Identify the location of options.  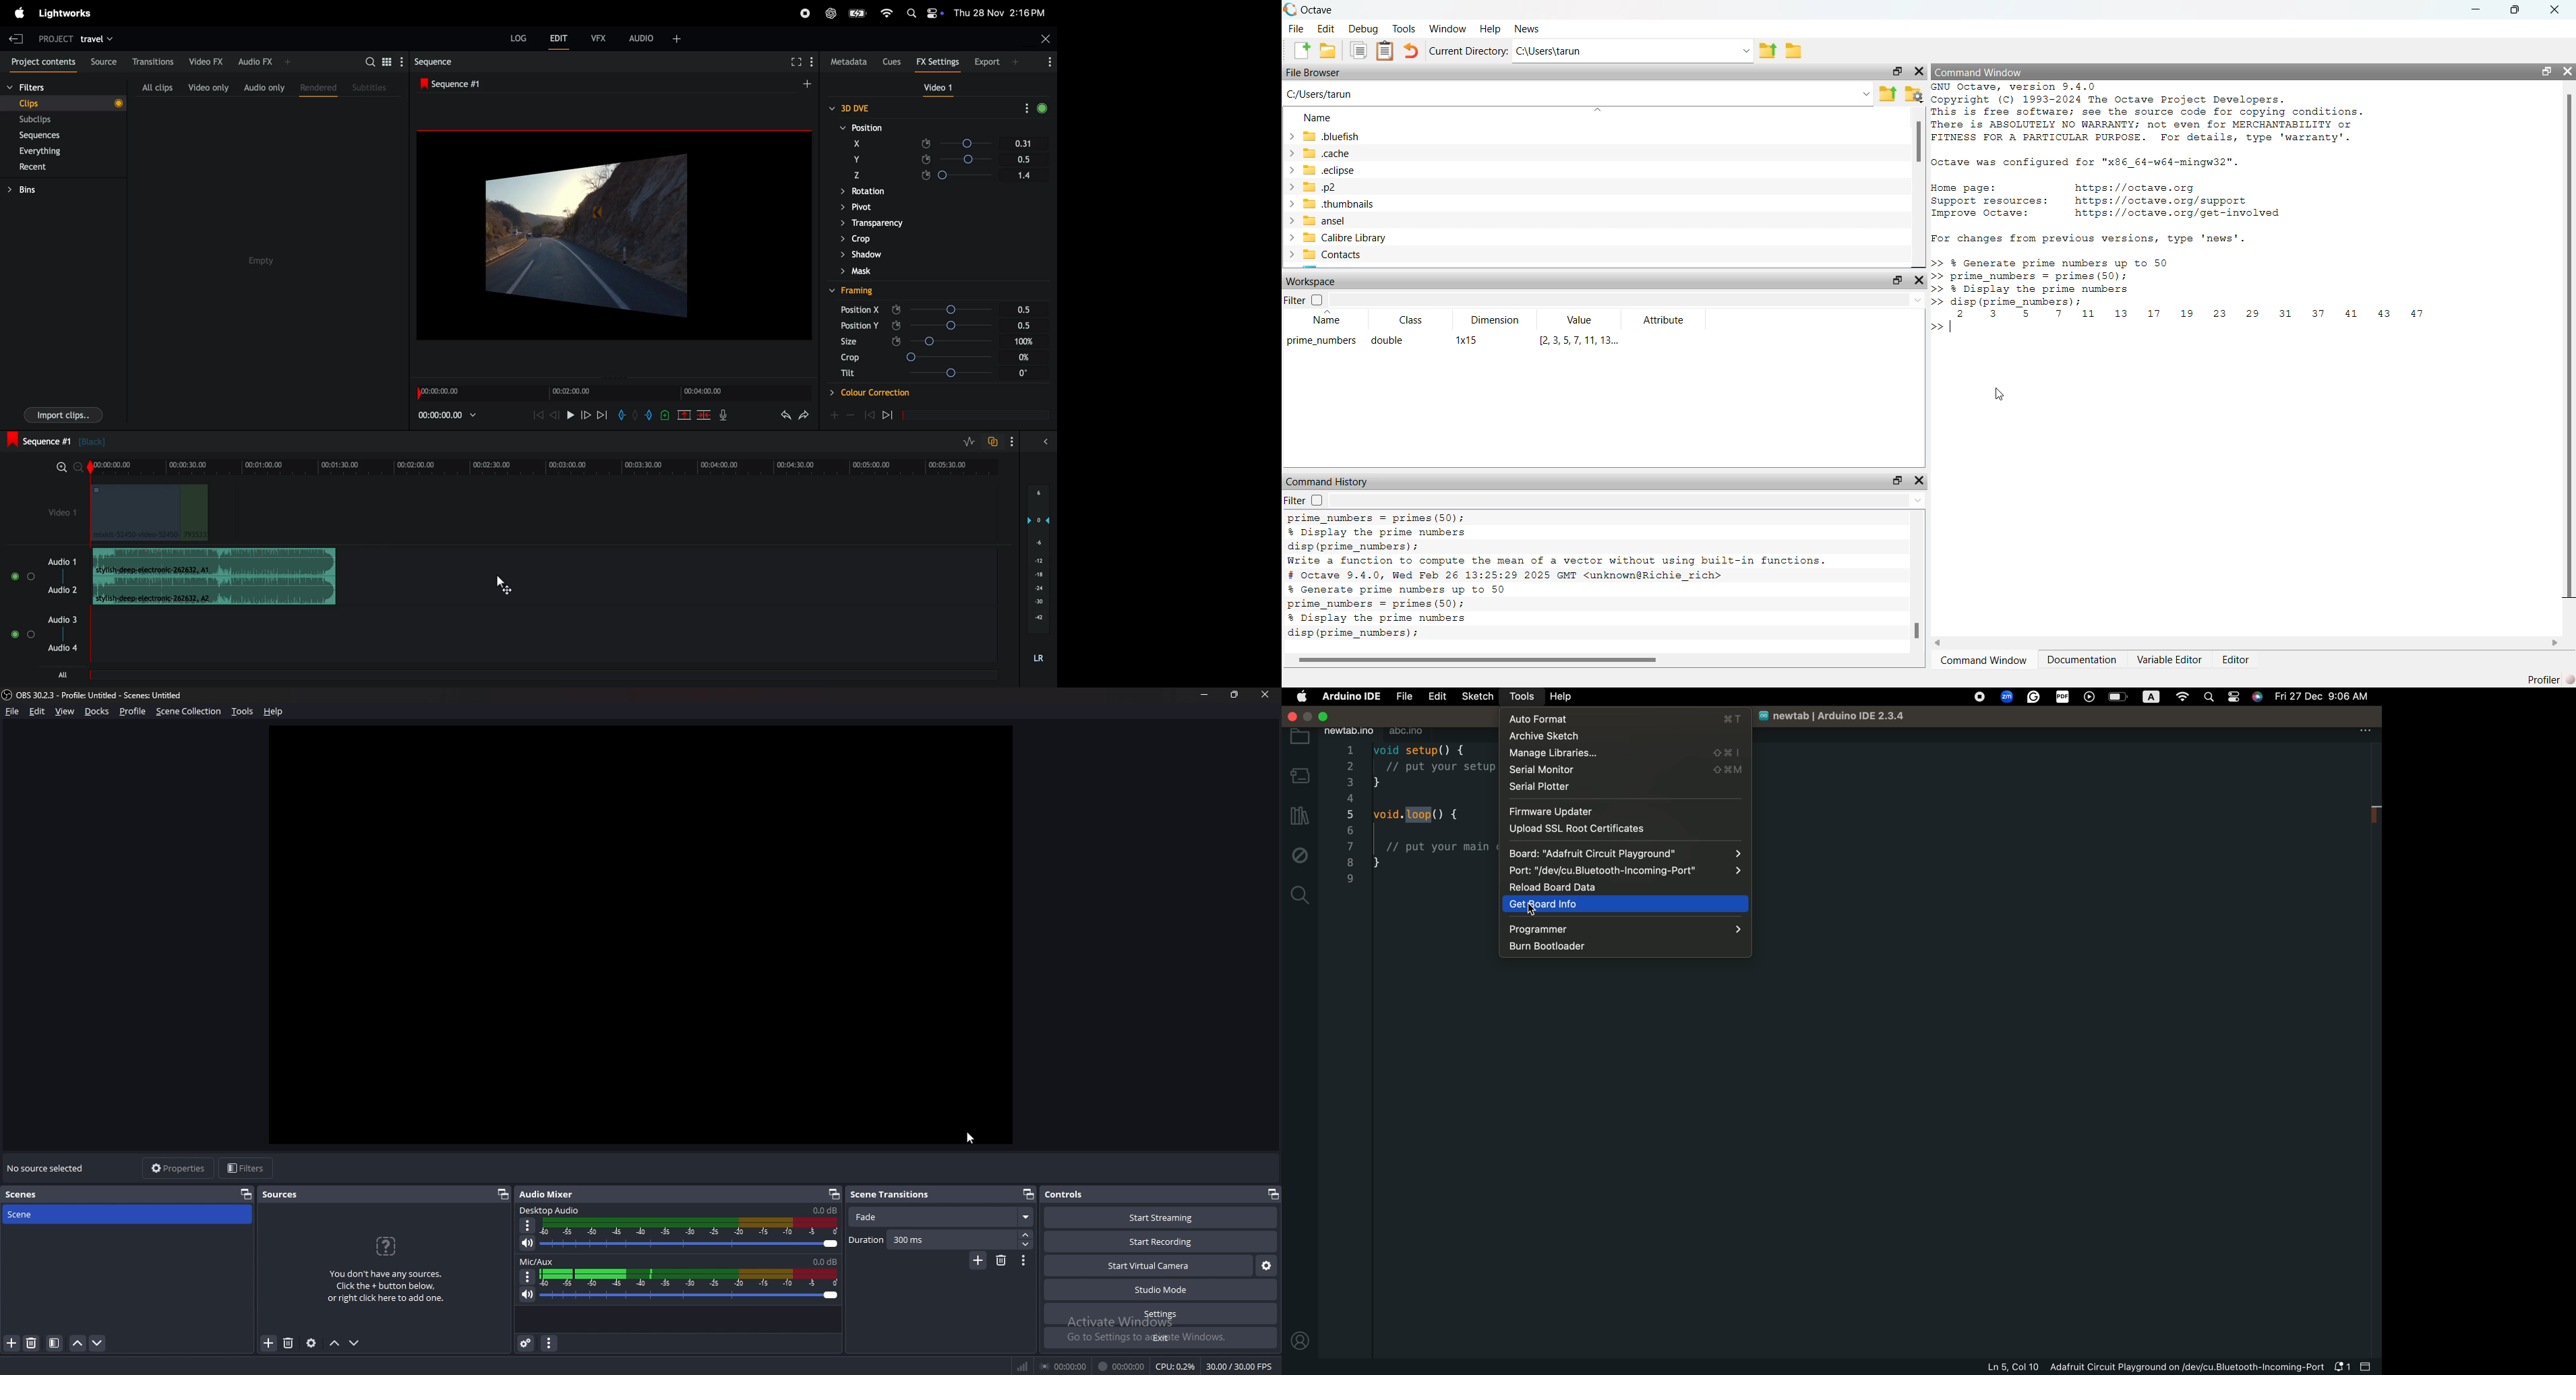
(1048, 440).